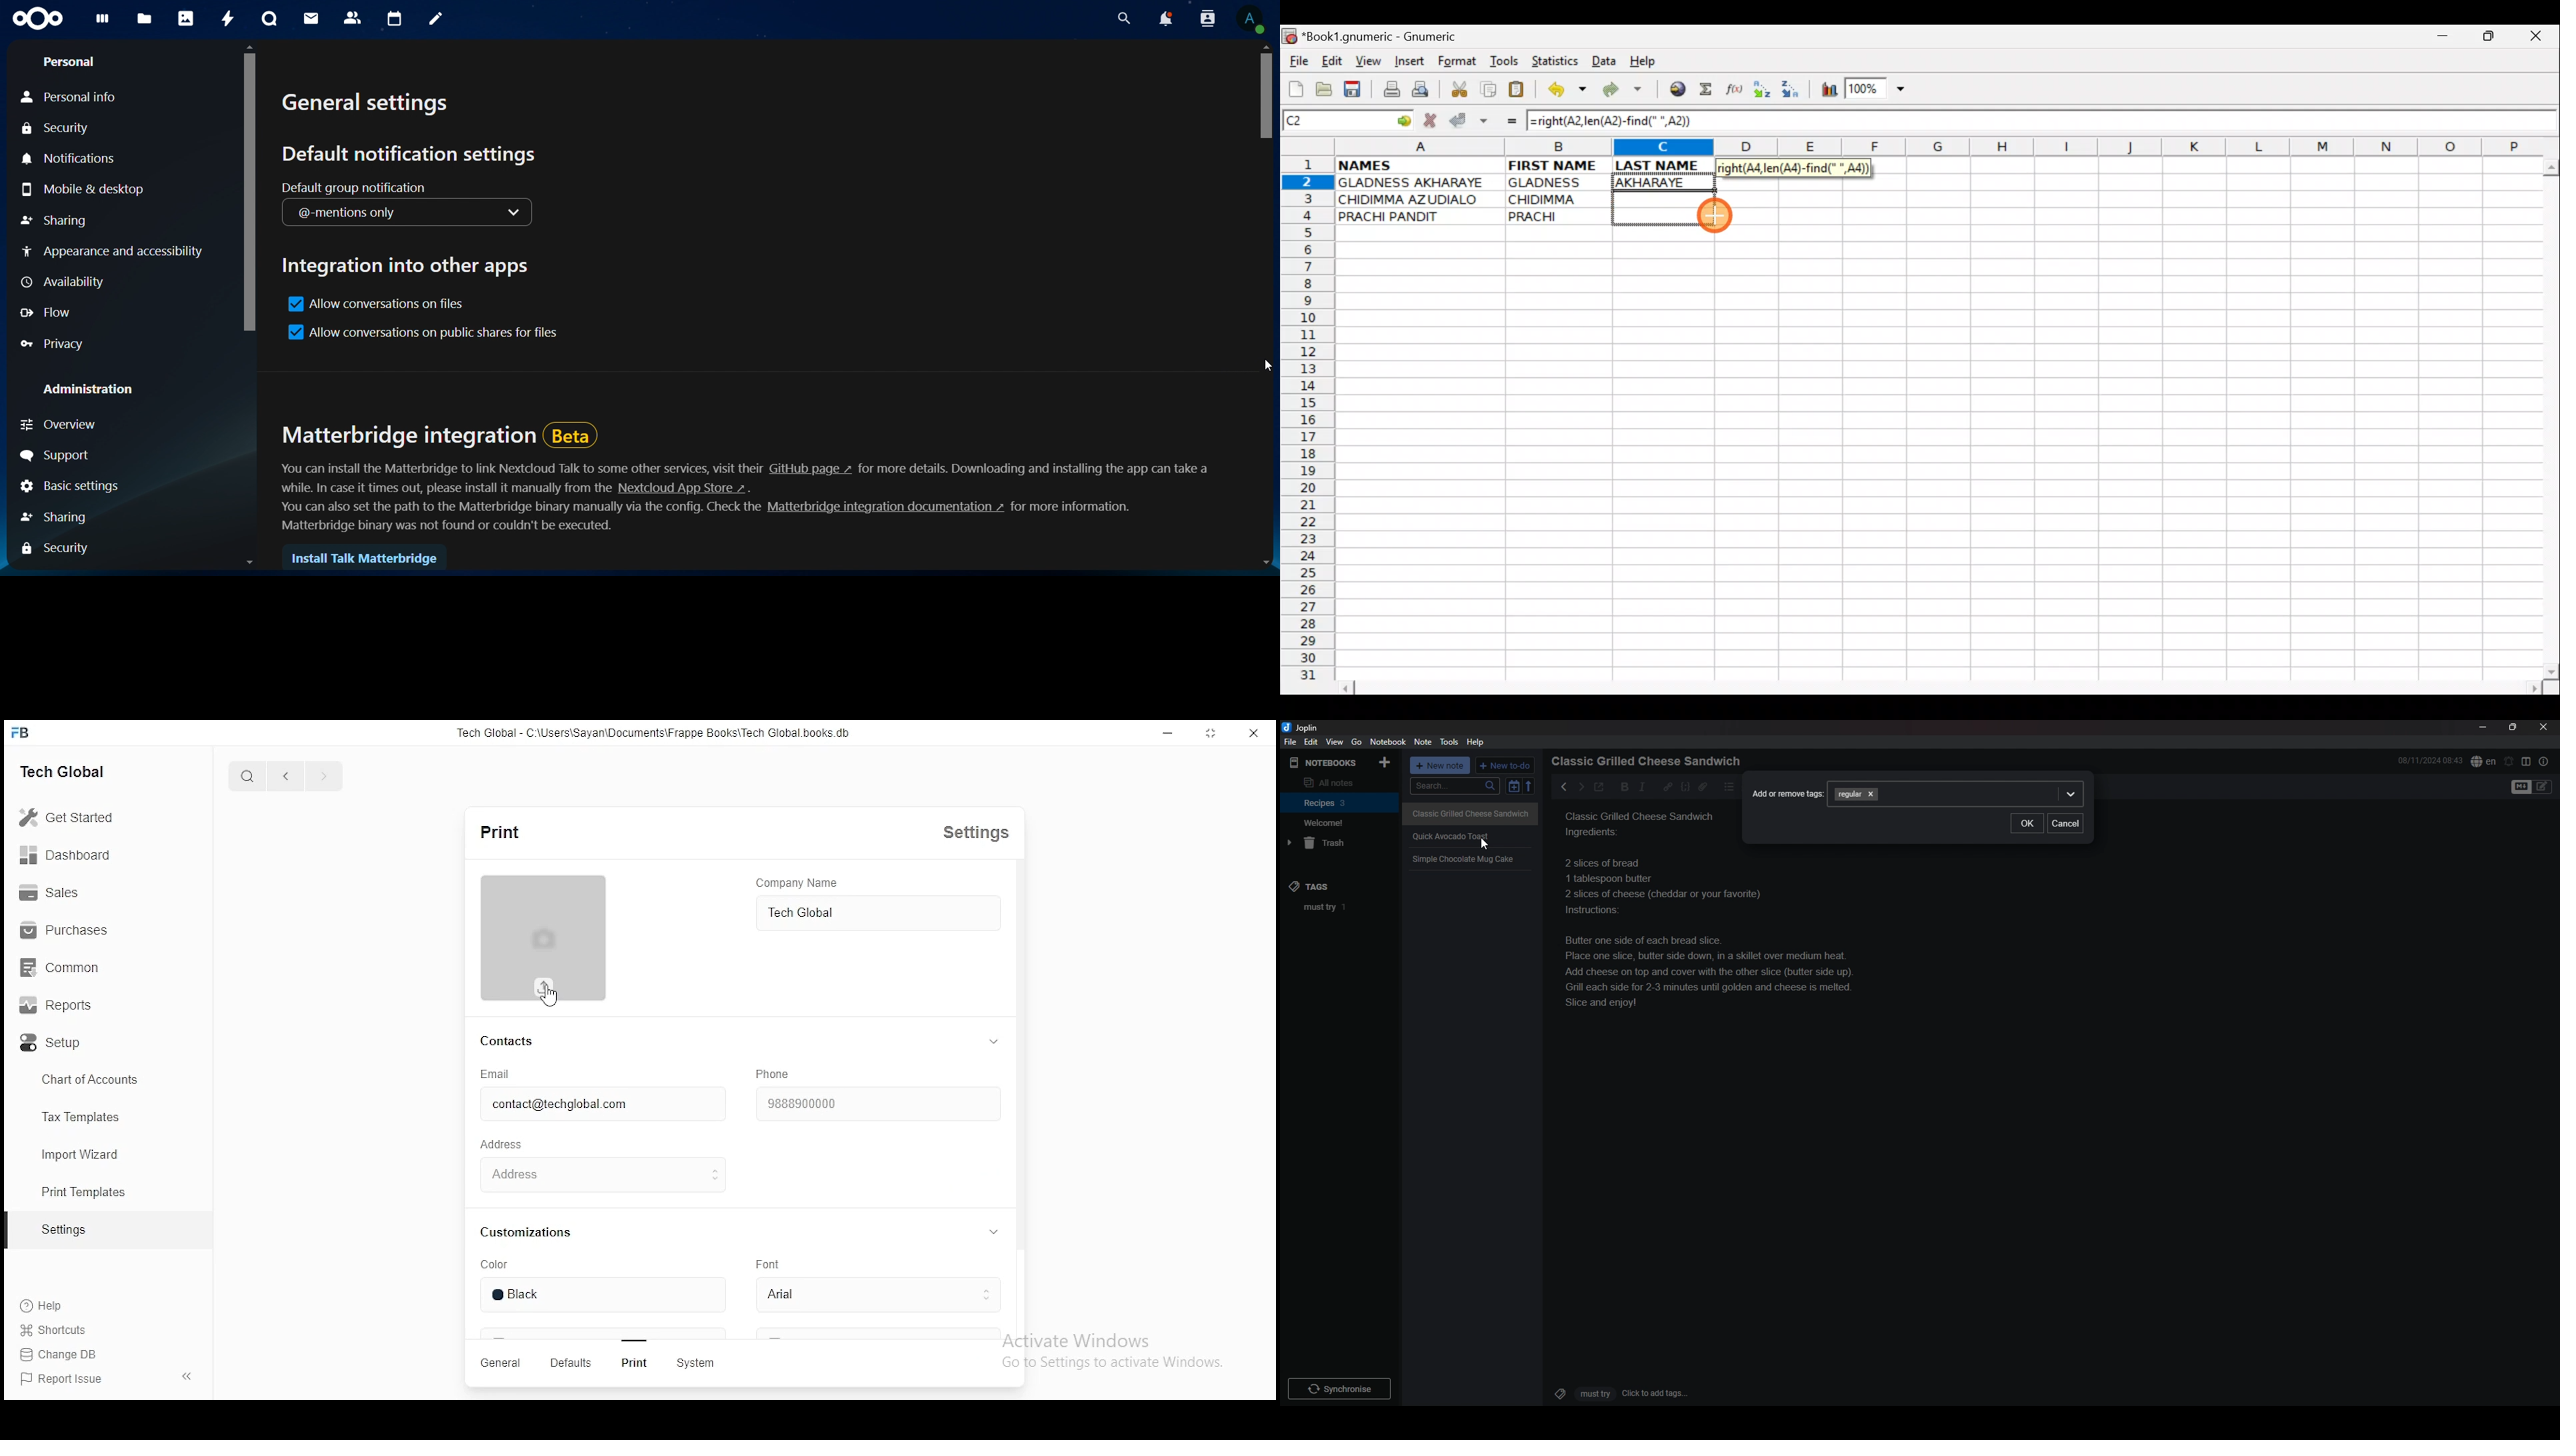 The width and height of the screenshot is (2576, 1456). I want to click on search, so click(246, 777).